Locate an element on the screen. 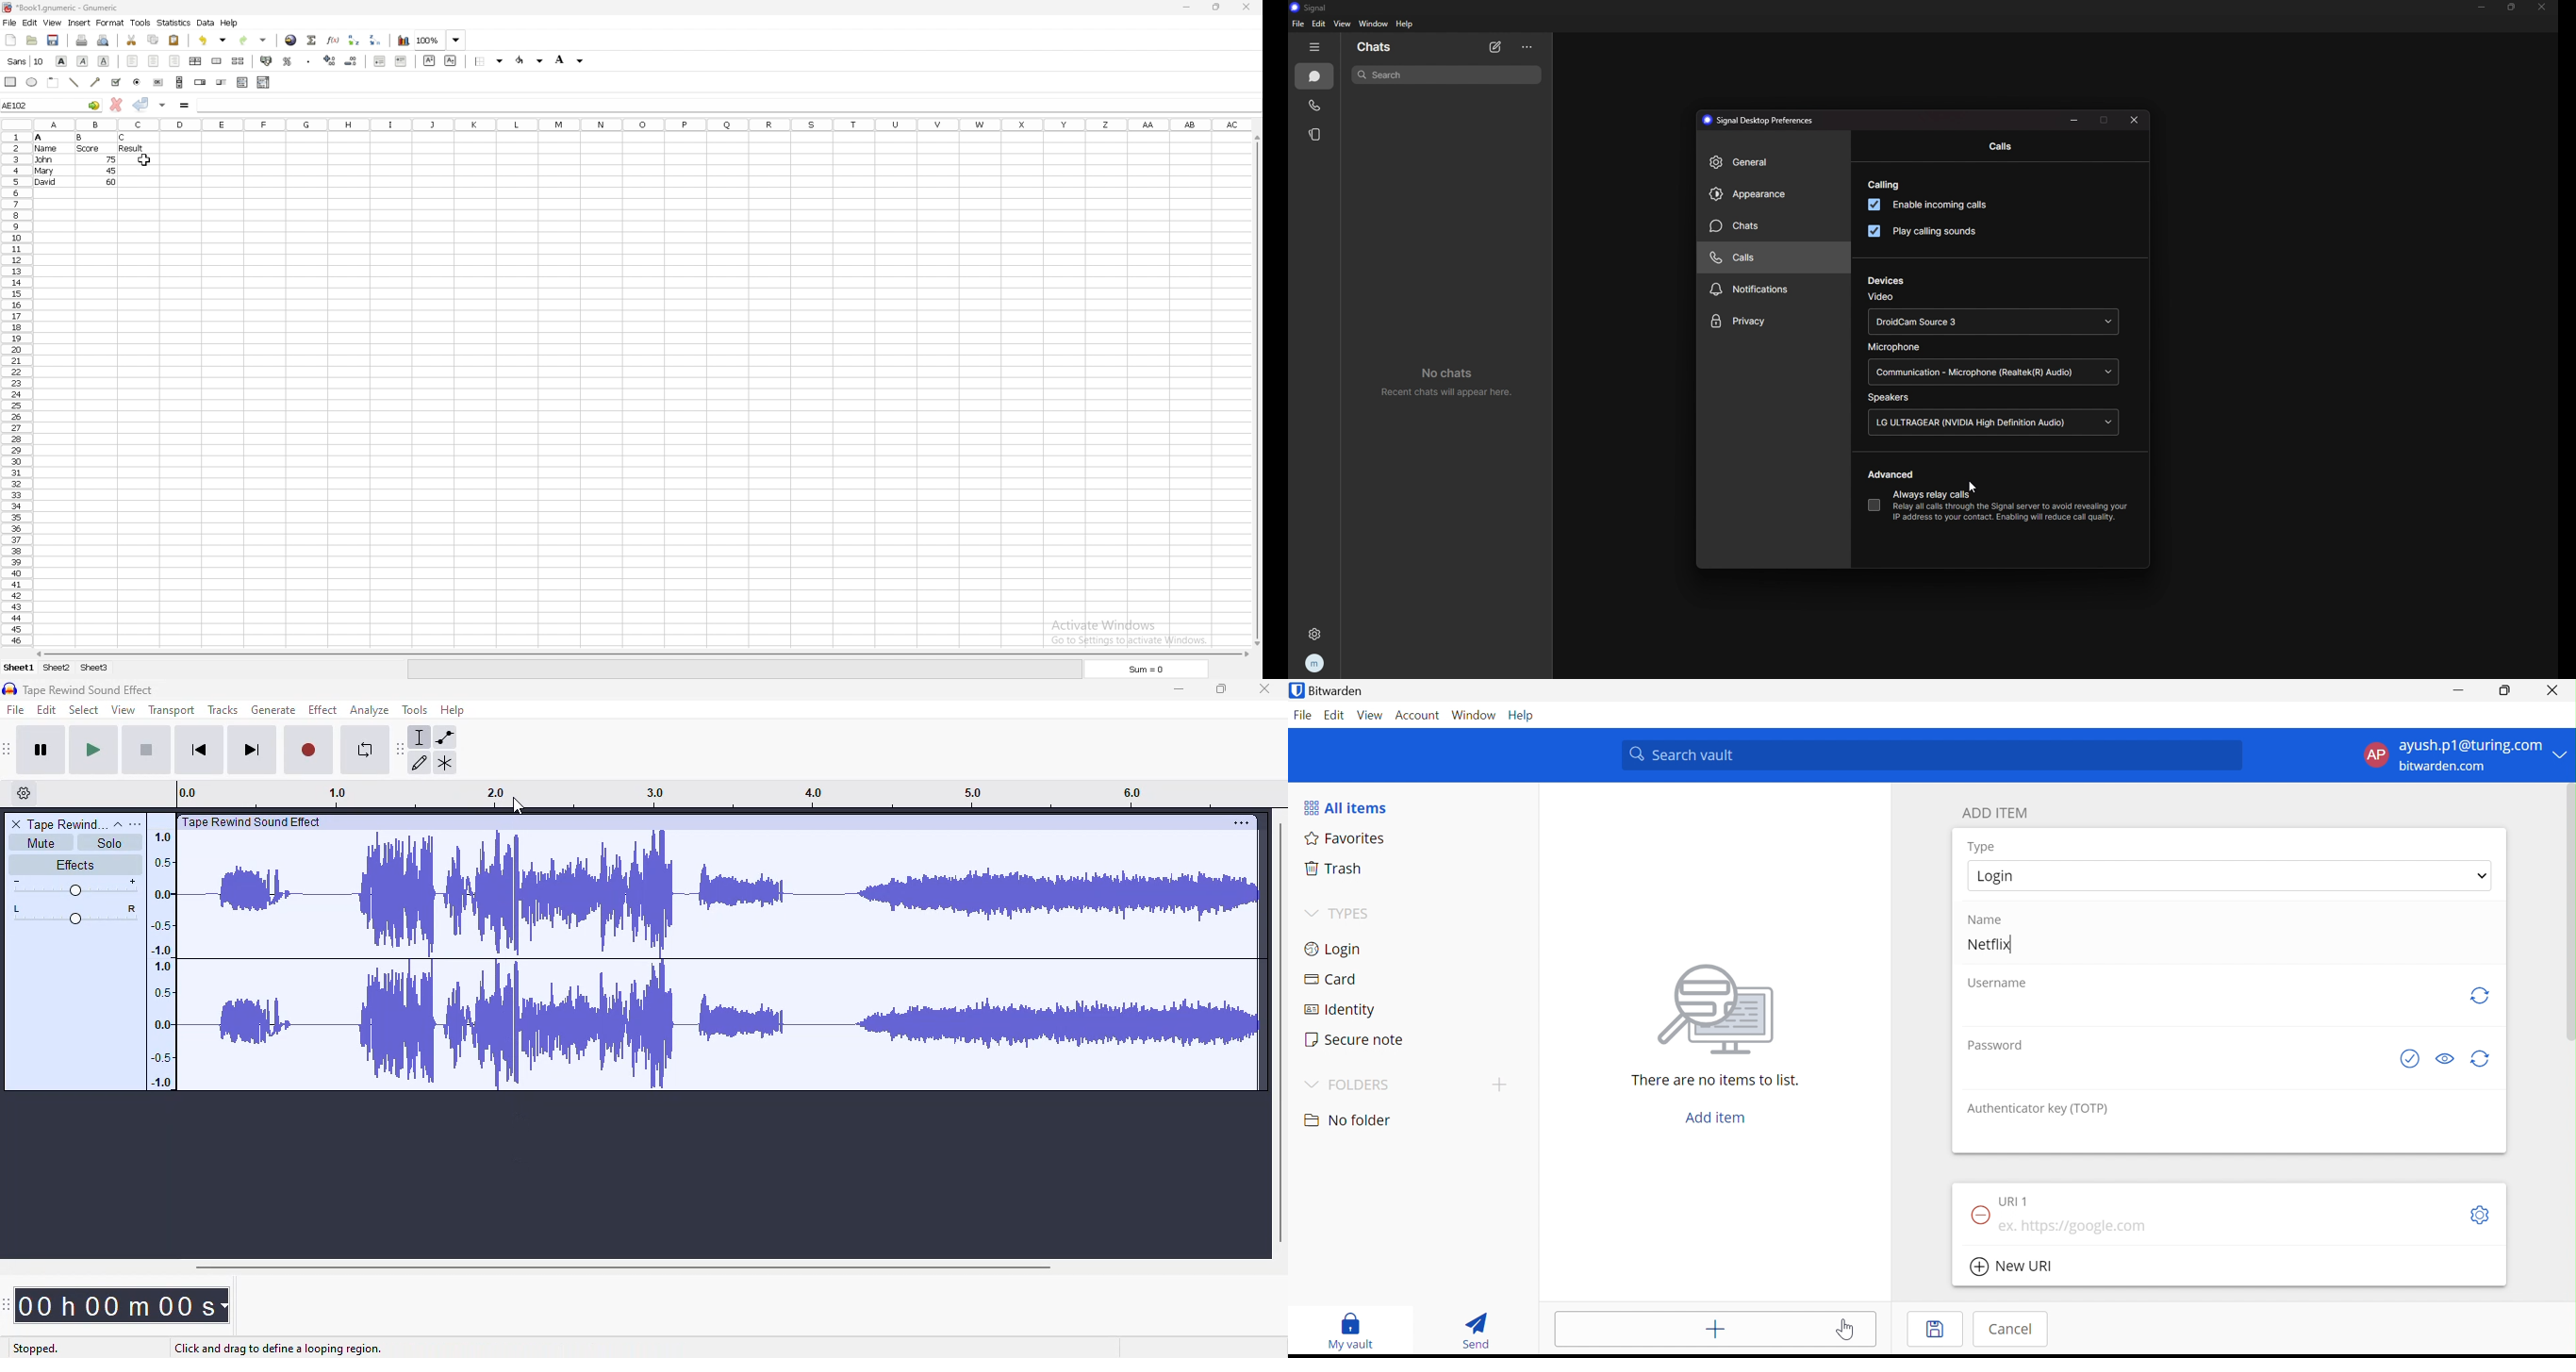 Image resolution: width=2576 pixels, height=1372 pixels. audacity tools toolbar is located at coordinates (401, 748).